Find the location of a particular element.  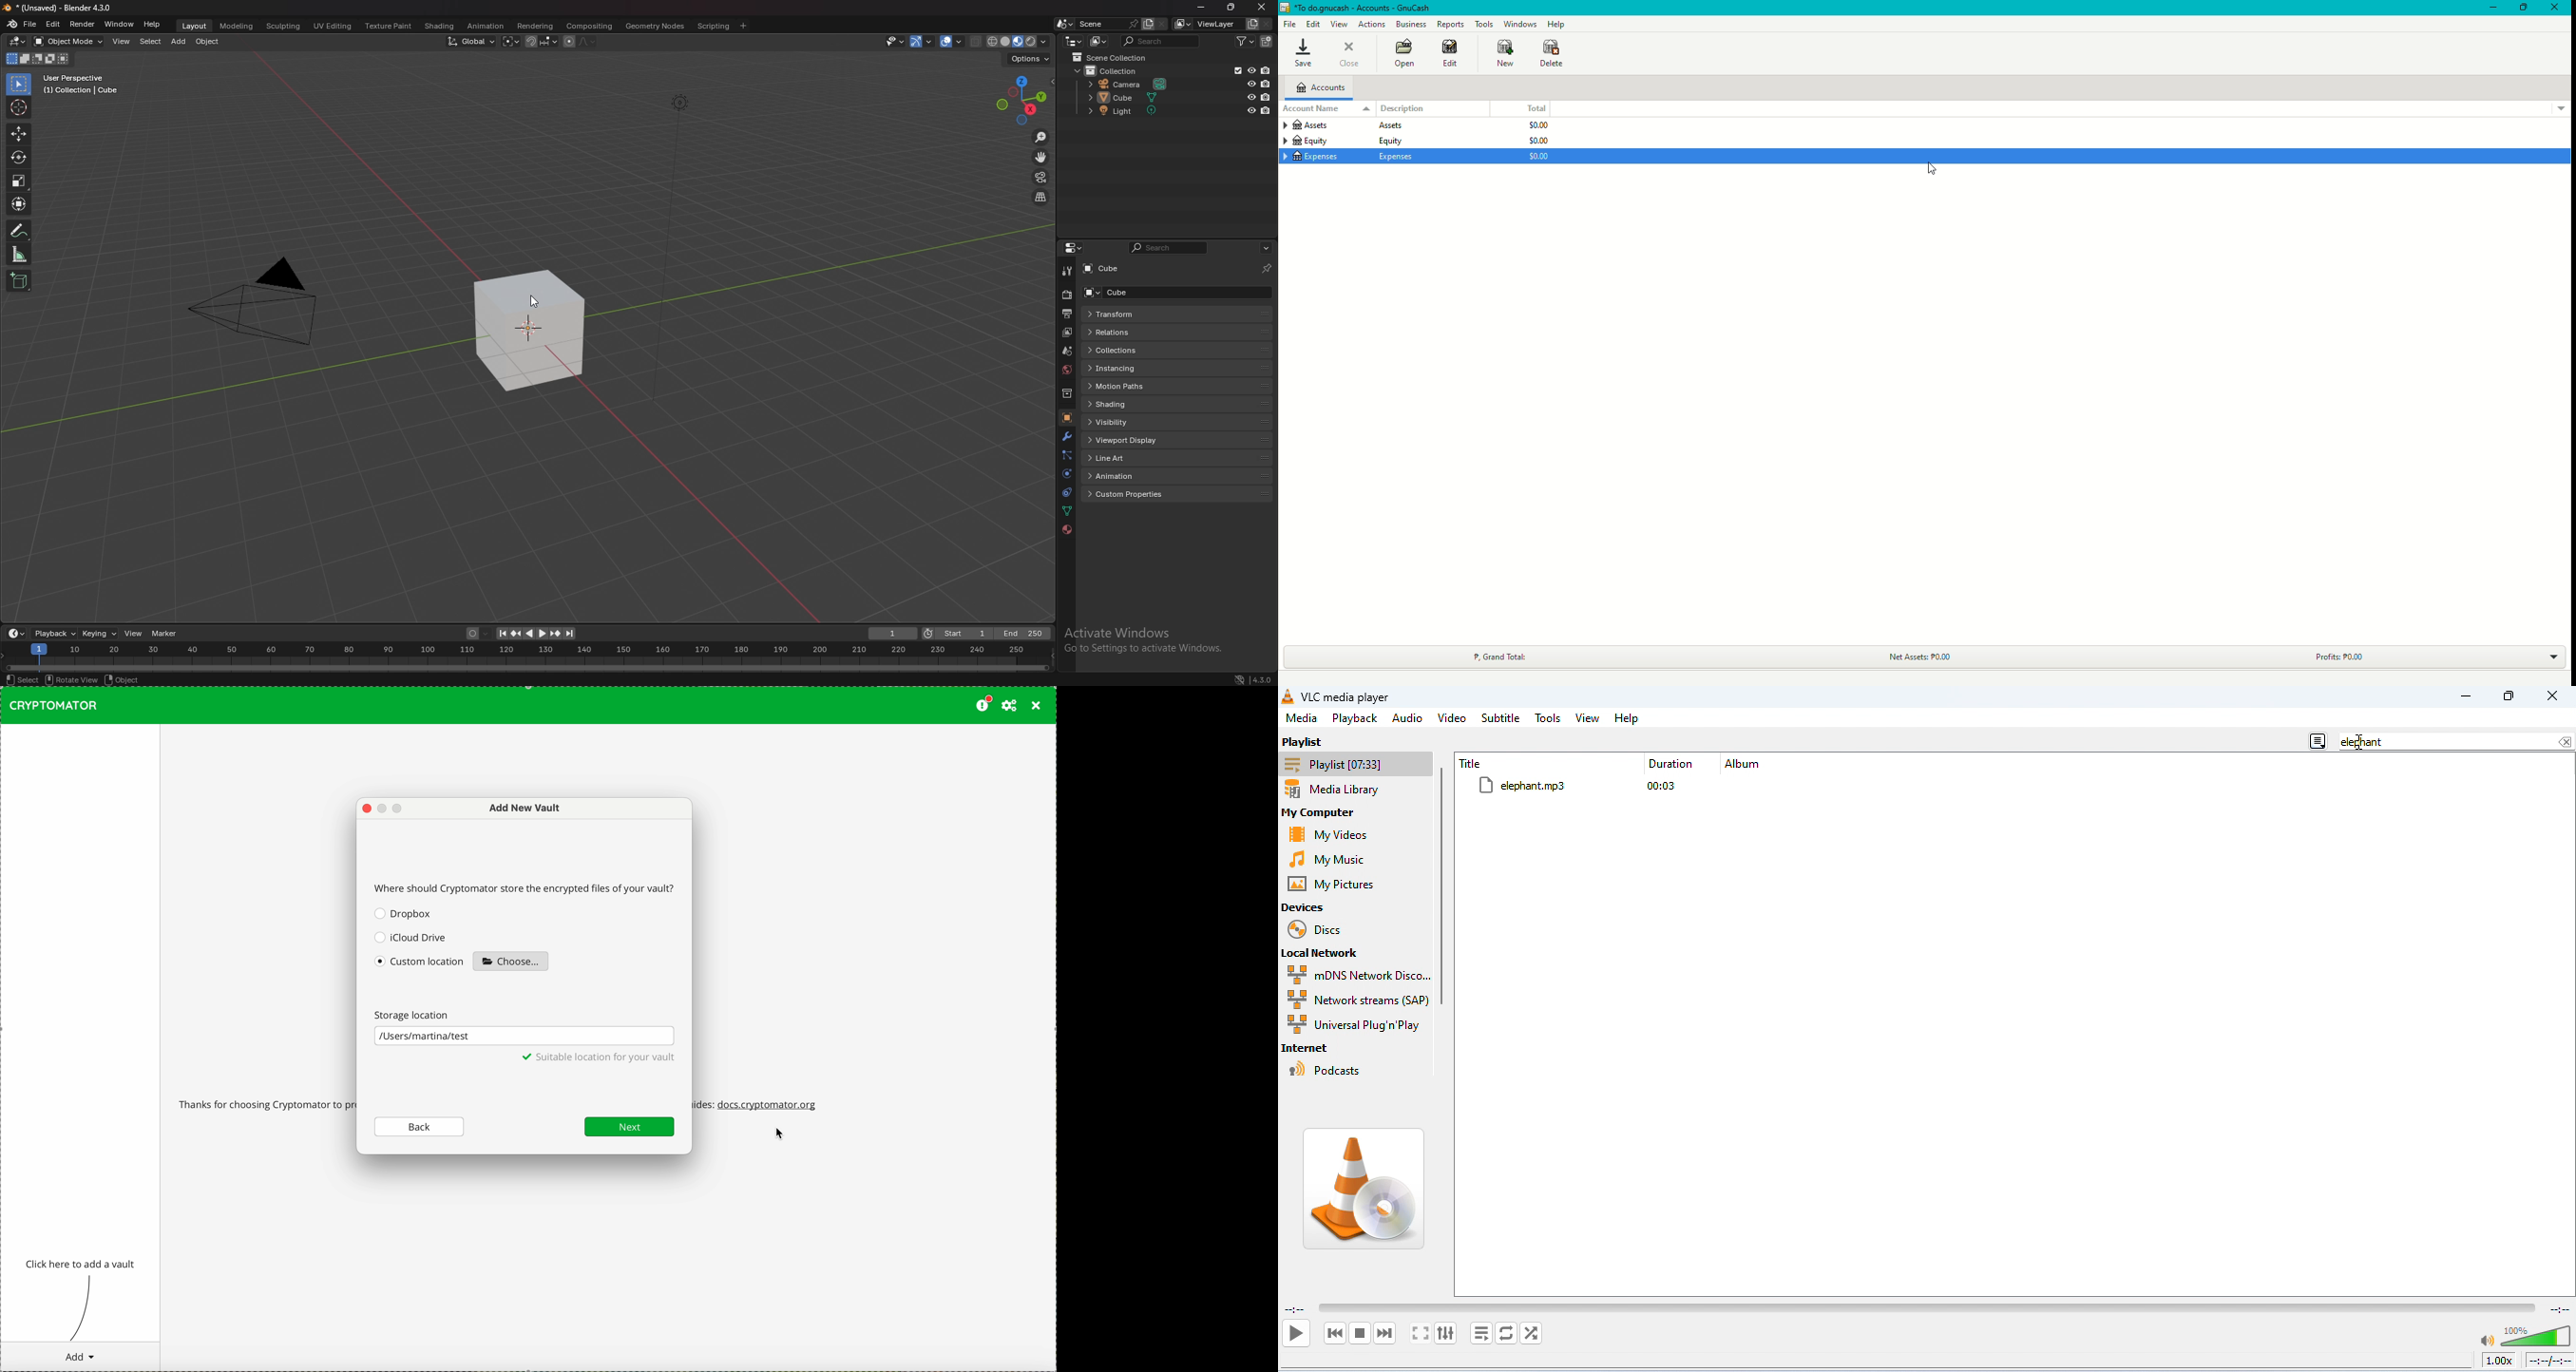

cursor is located at coordinates (538, 303).